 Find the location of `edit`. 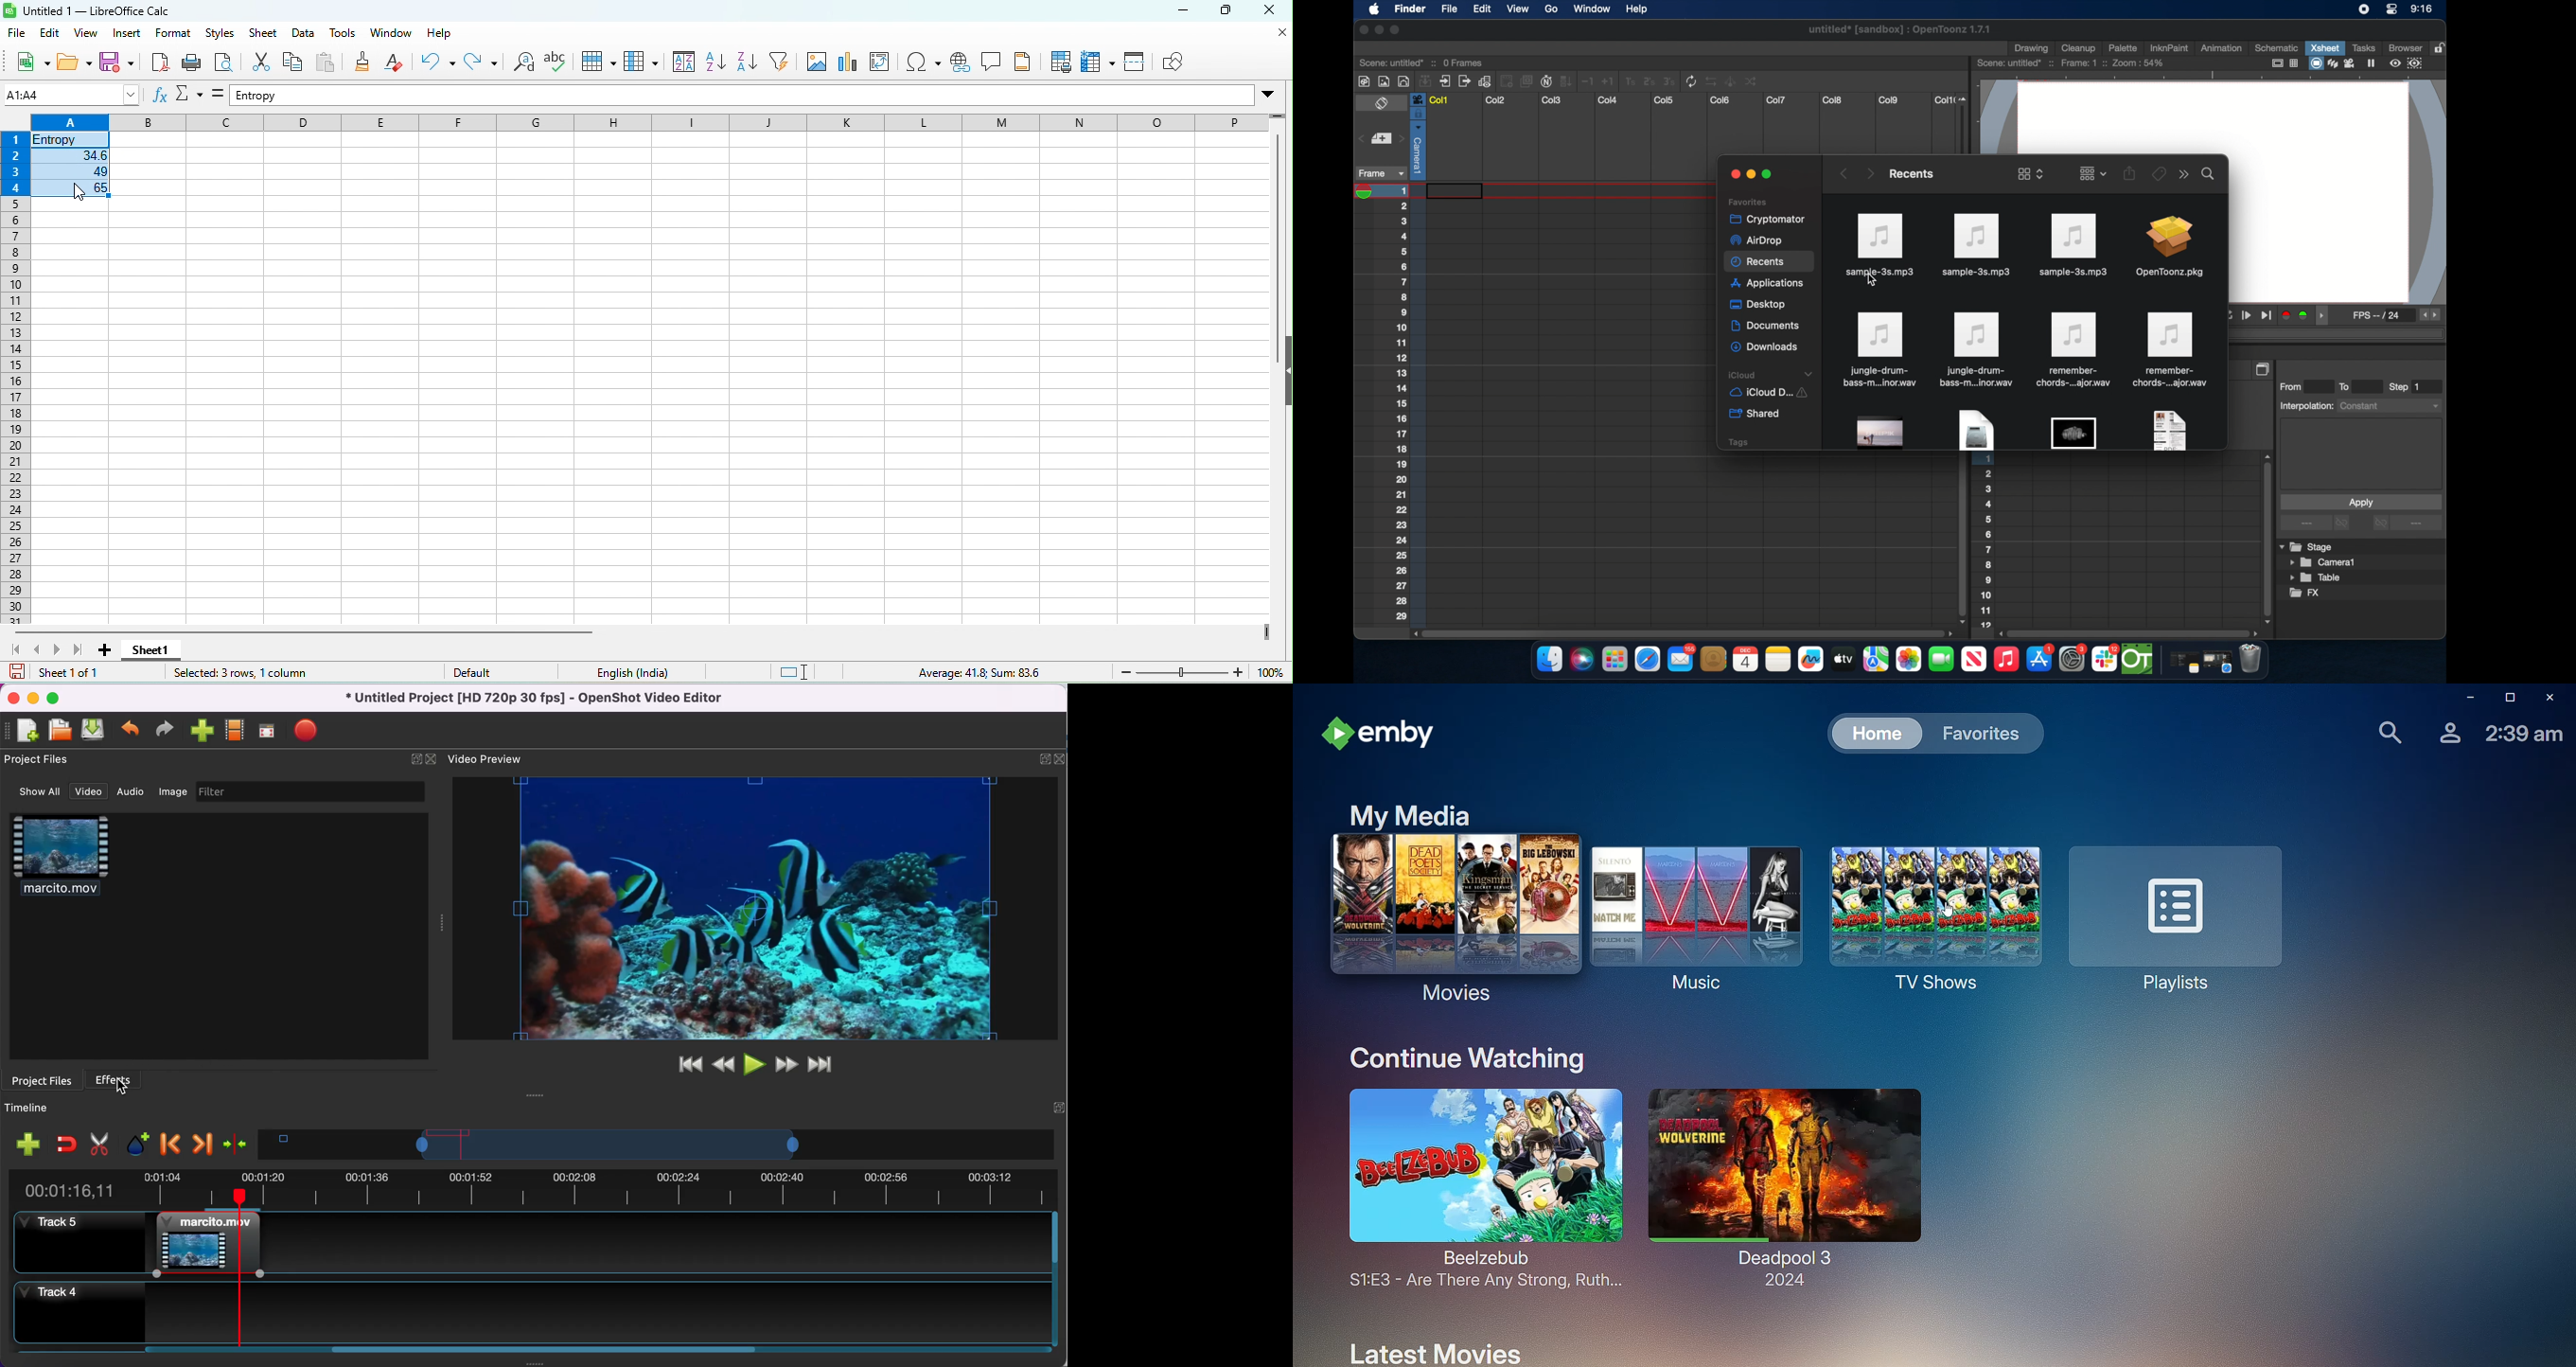

edit is located at coordinates (51, 35).